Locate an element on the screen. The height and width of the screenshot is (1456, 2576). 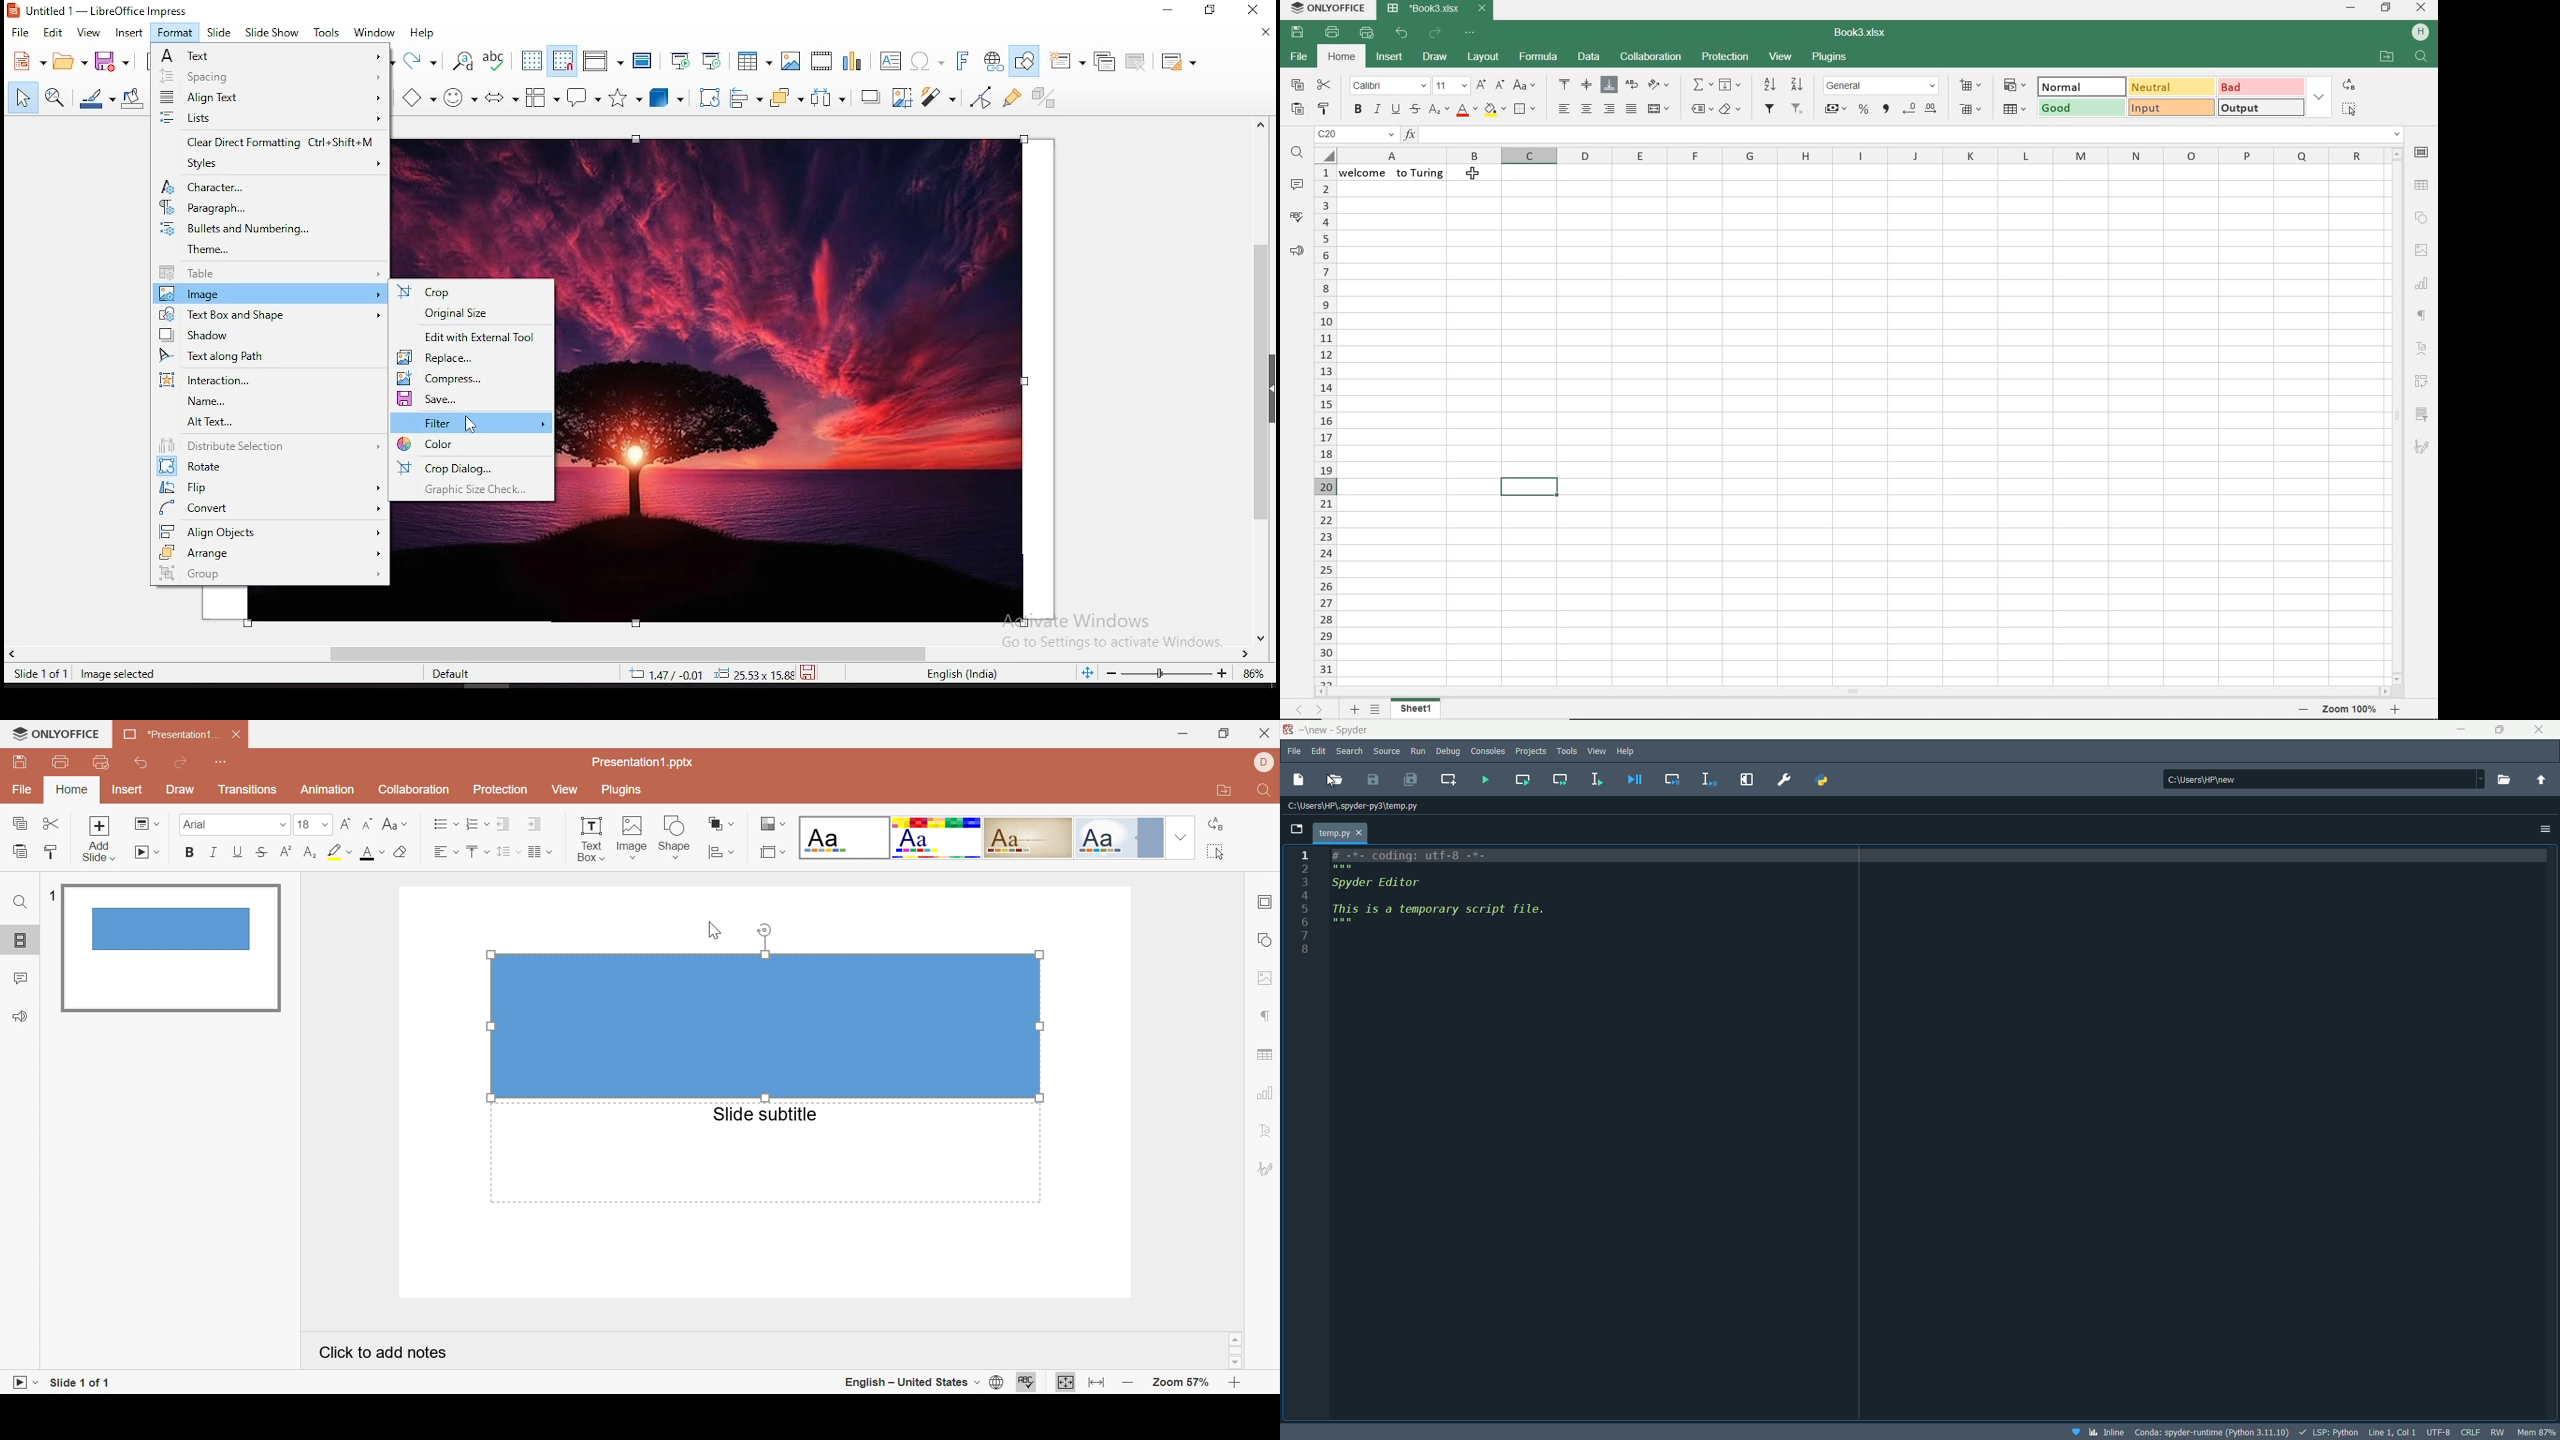
preferences is located at coordinates (1784, 780).